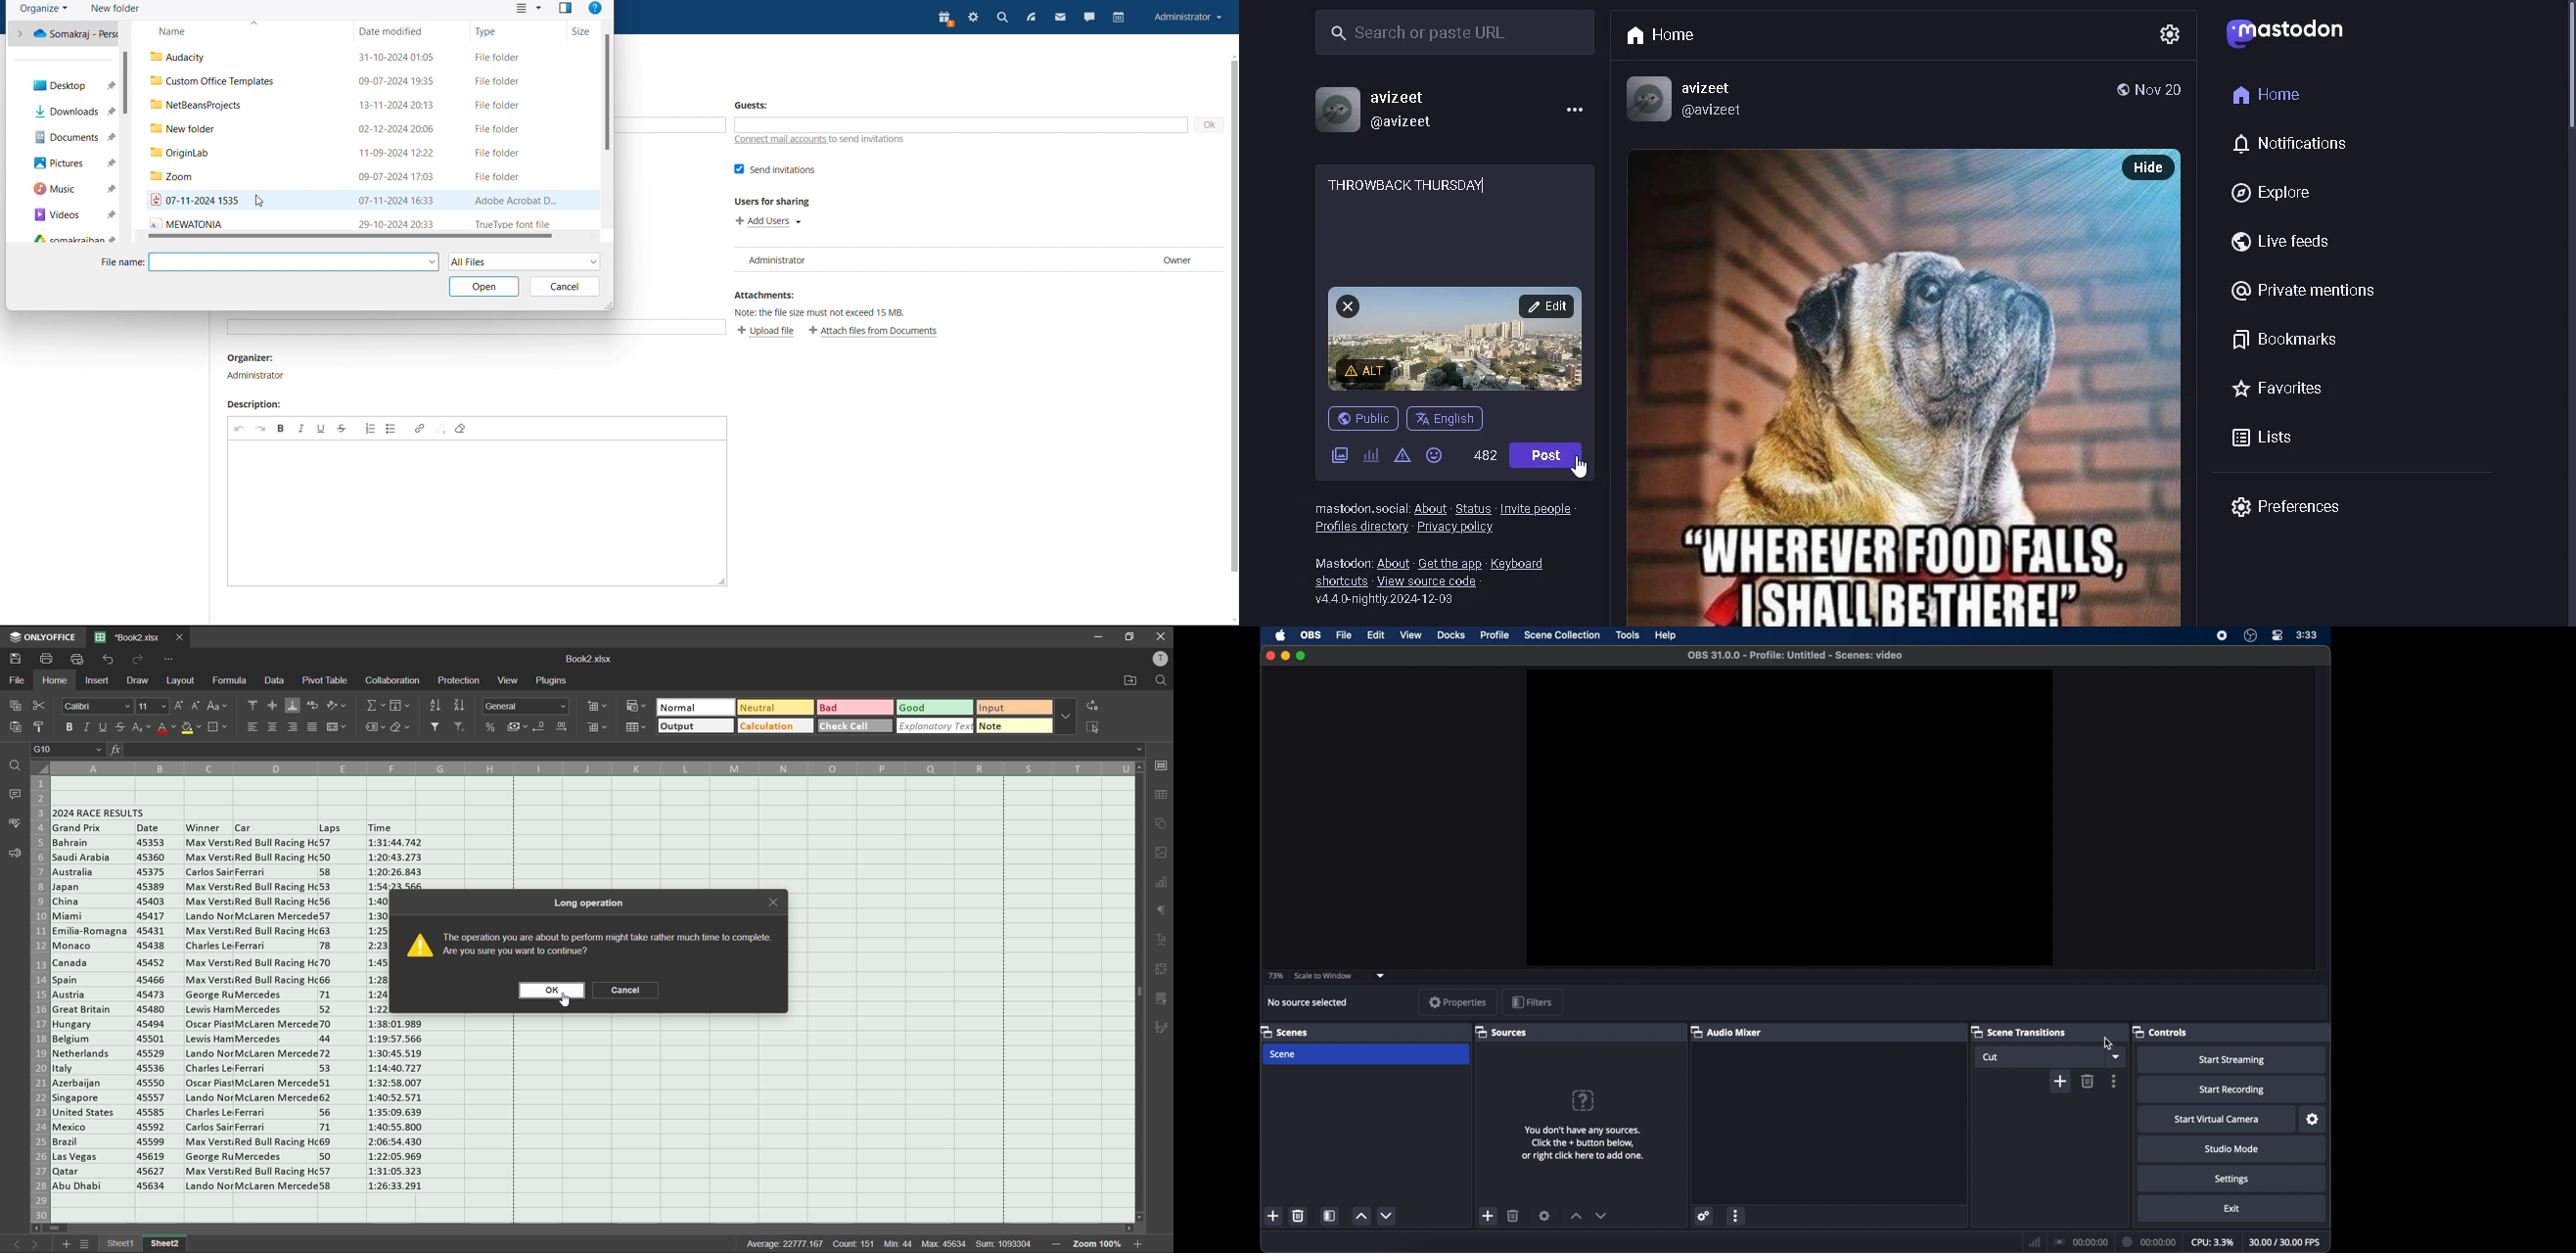 The height and width of the screenshot is (1260, 2576). I want to click on Home tab, so click(1669, 38).